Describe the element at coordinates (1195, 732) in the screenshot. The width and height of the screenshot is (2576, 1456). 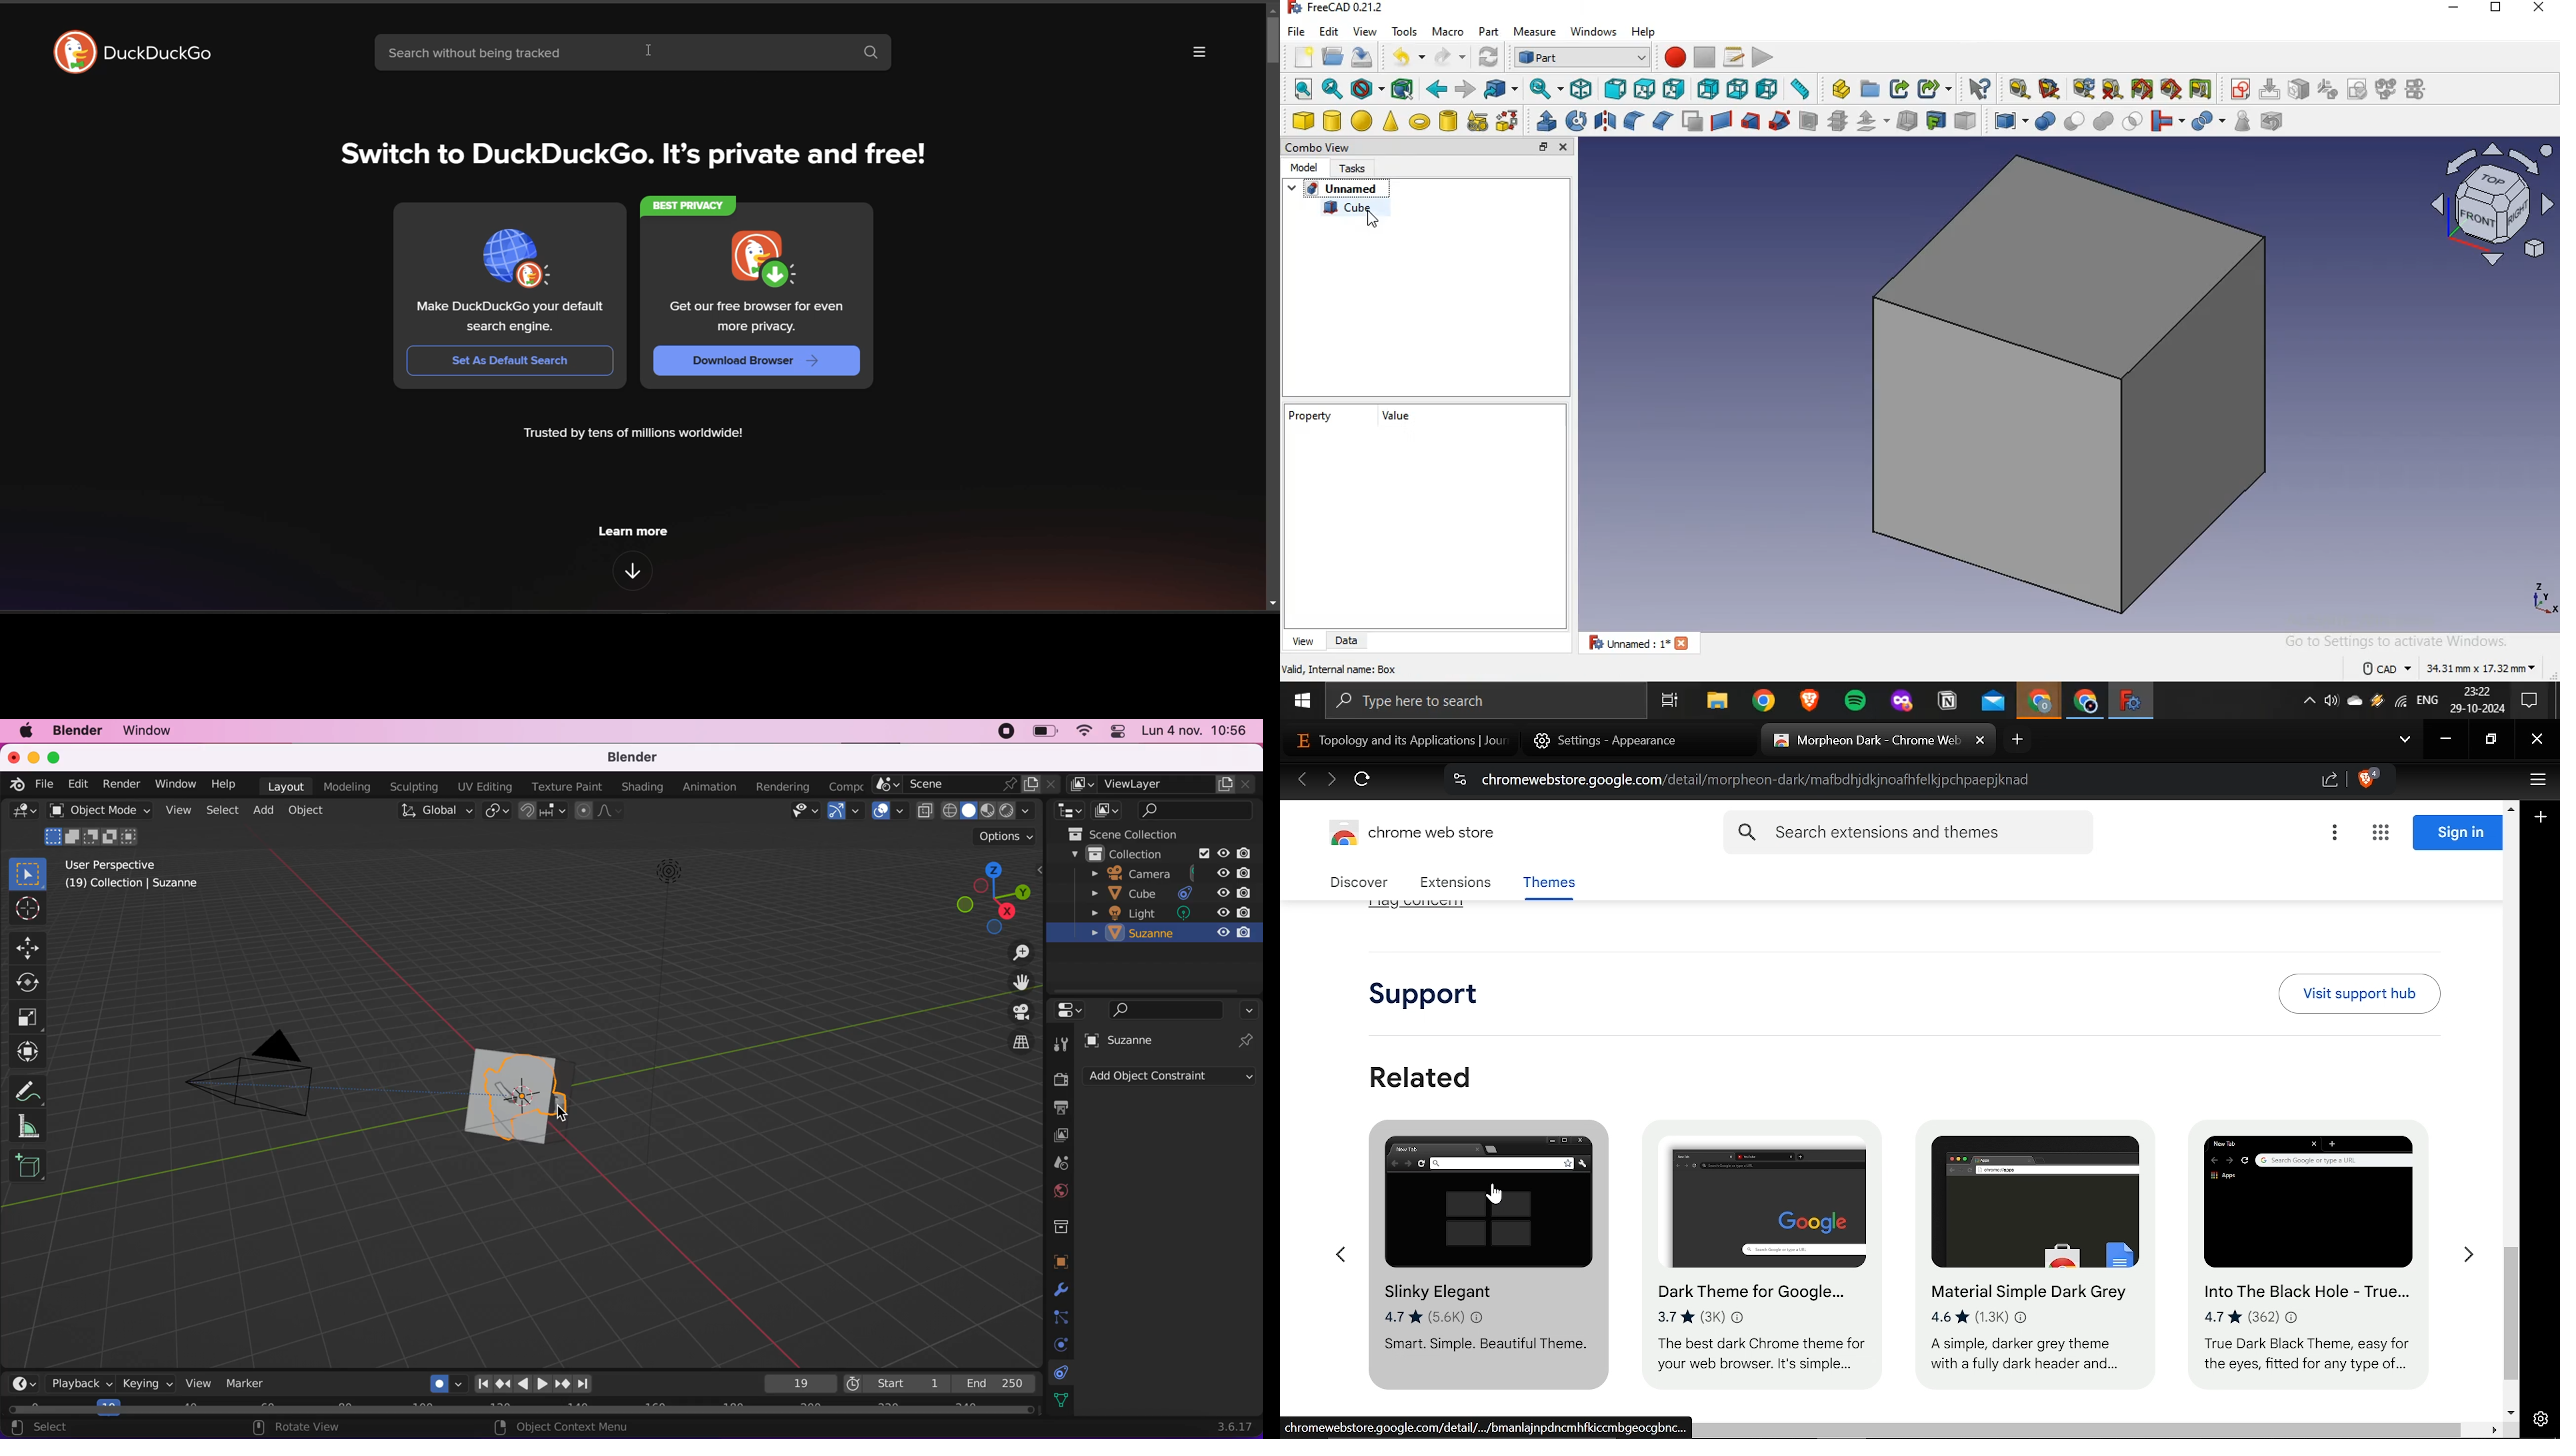
I see `time and date` at that location.